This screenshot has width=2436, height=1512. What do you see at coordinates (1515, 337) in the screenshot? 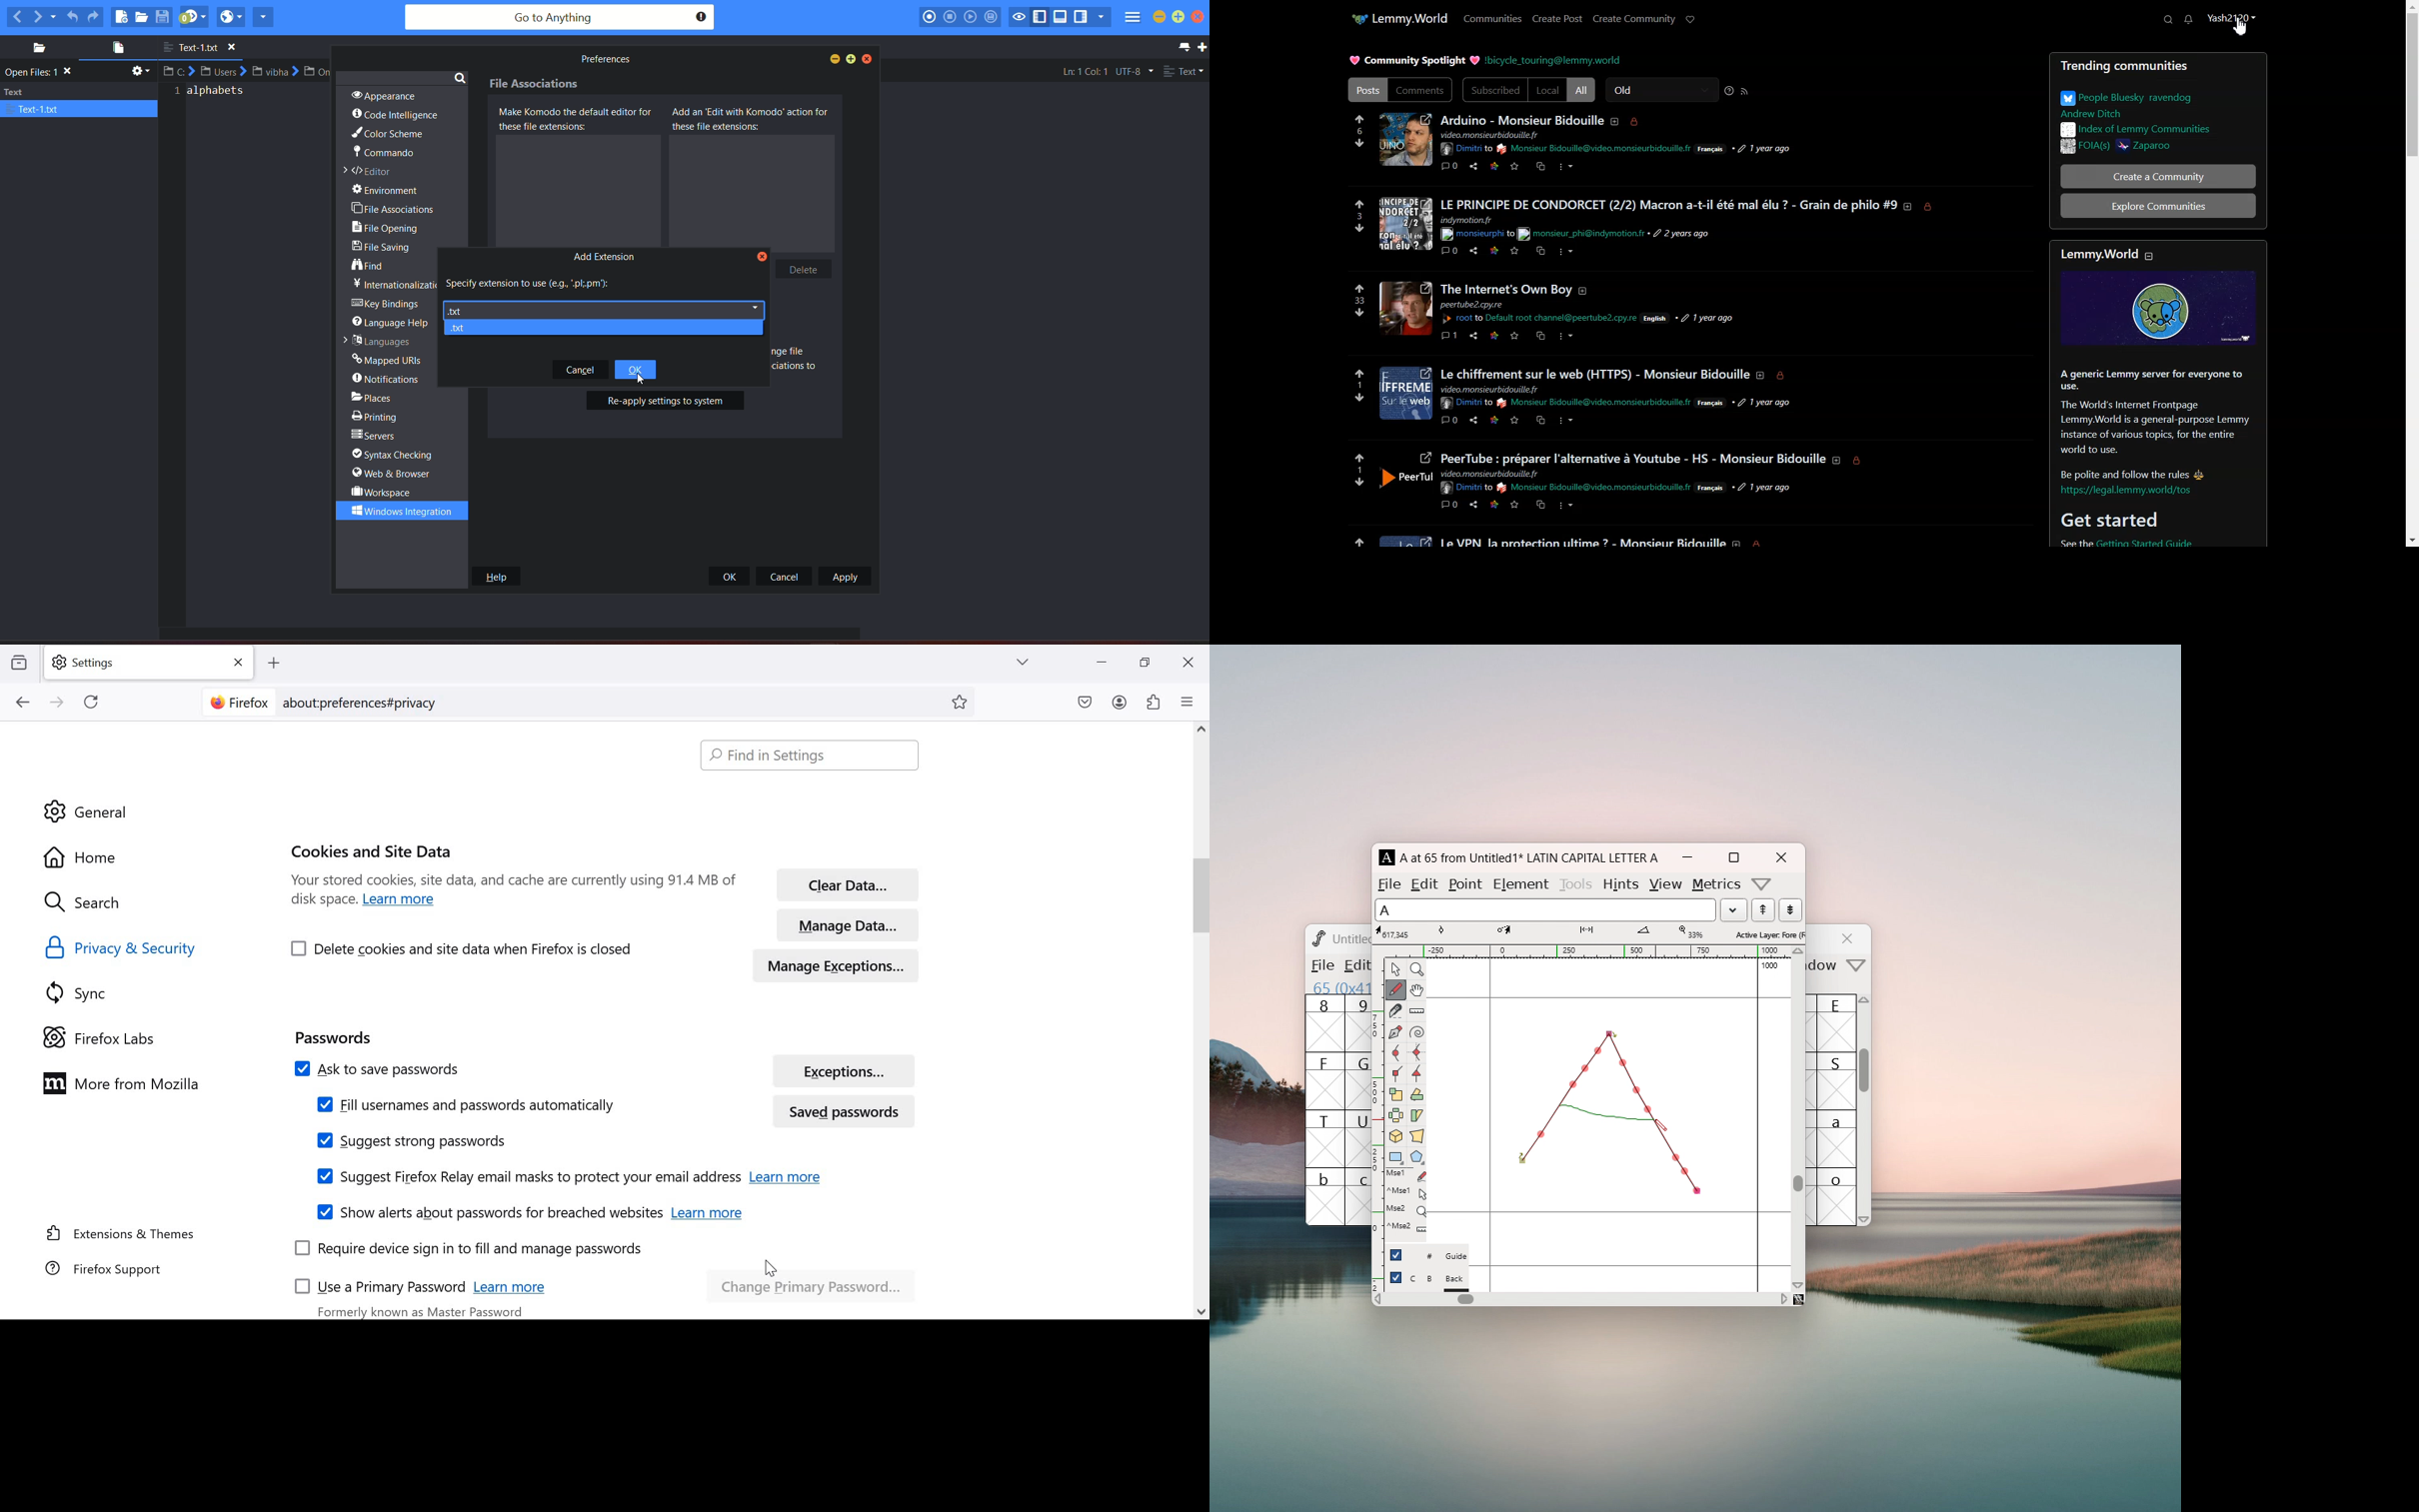
I see `save` at bounding box center [1515, 337].